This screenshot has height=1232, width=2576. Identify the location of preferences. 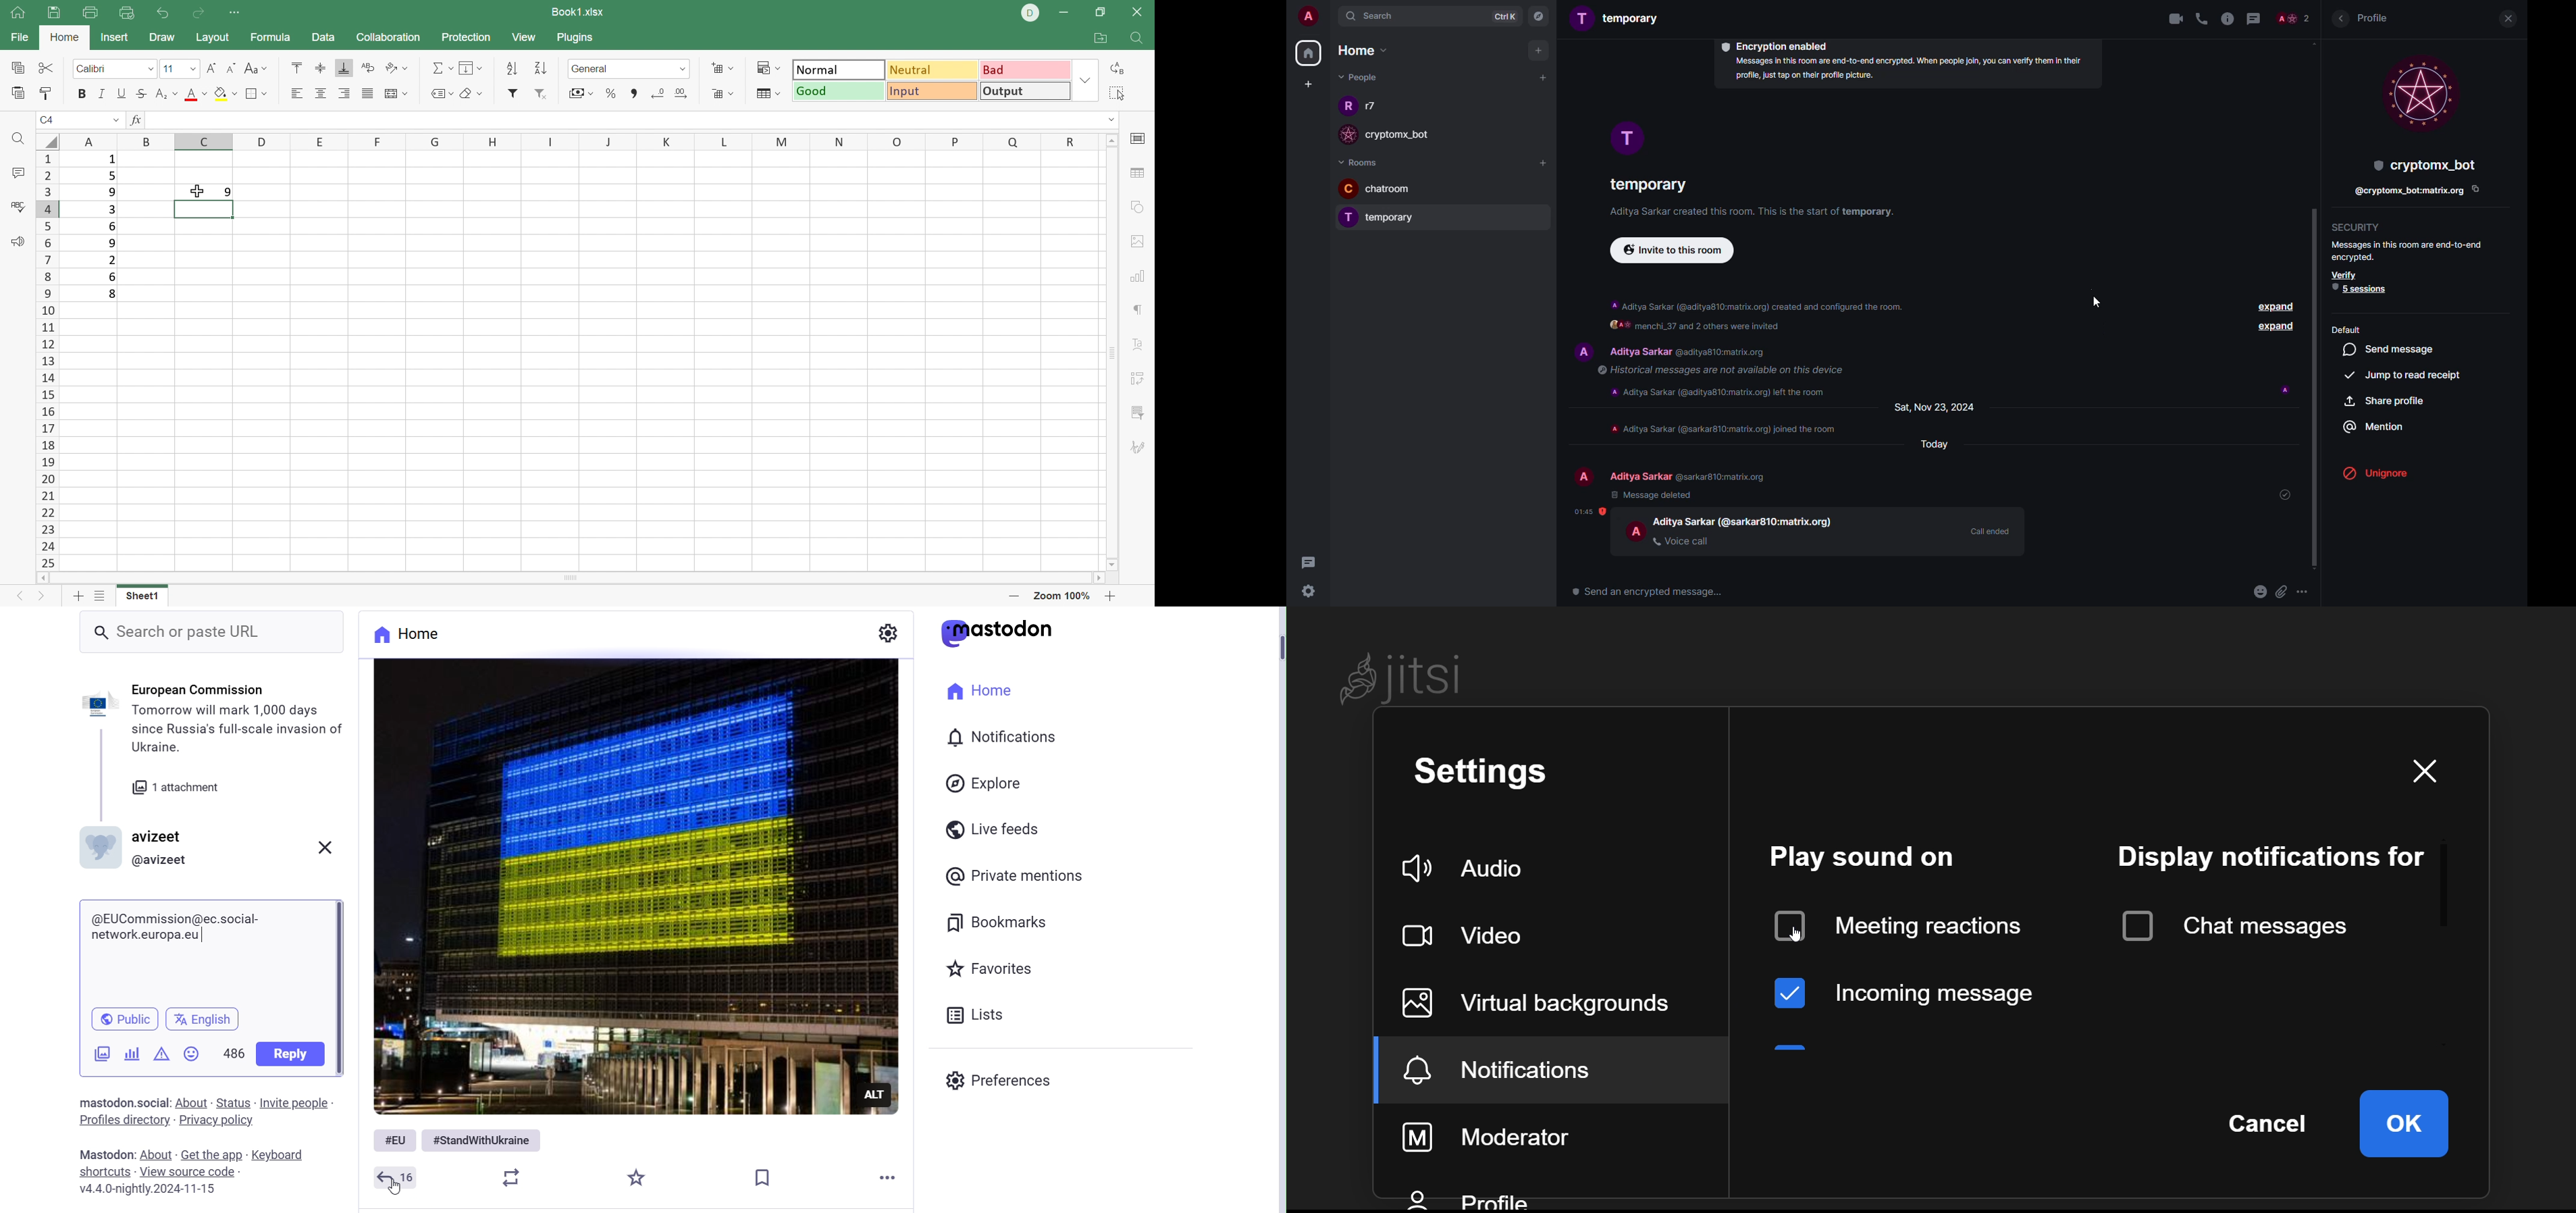
(998, 1082).